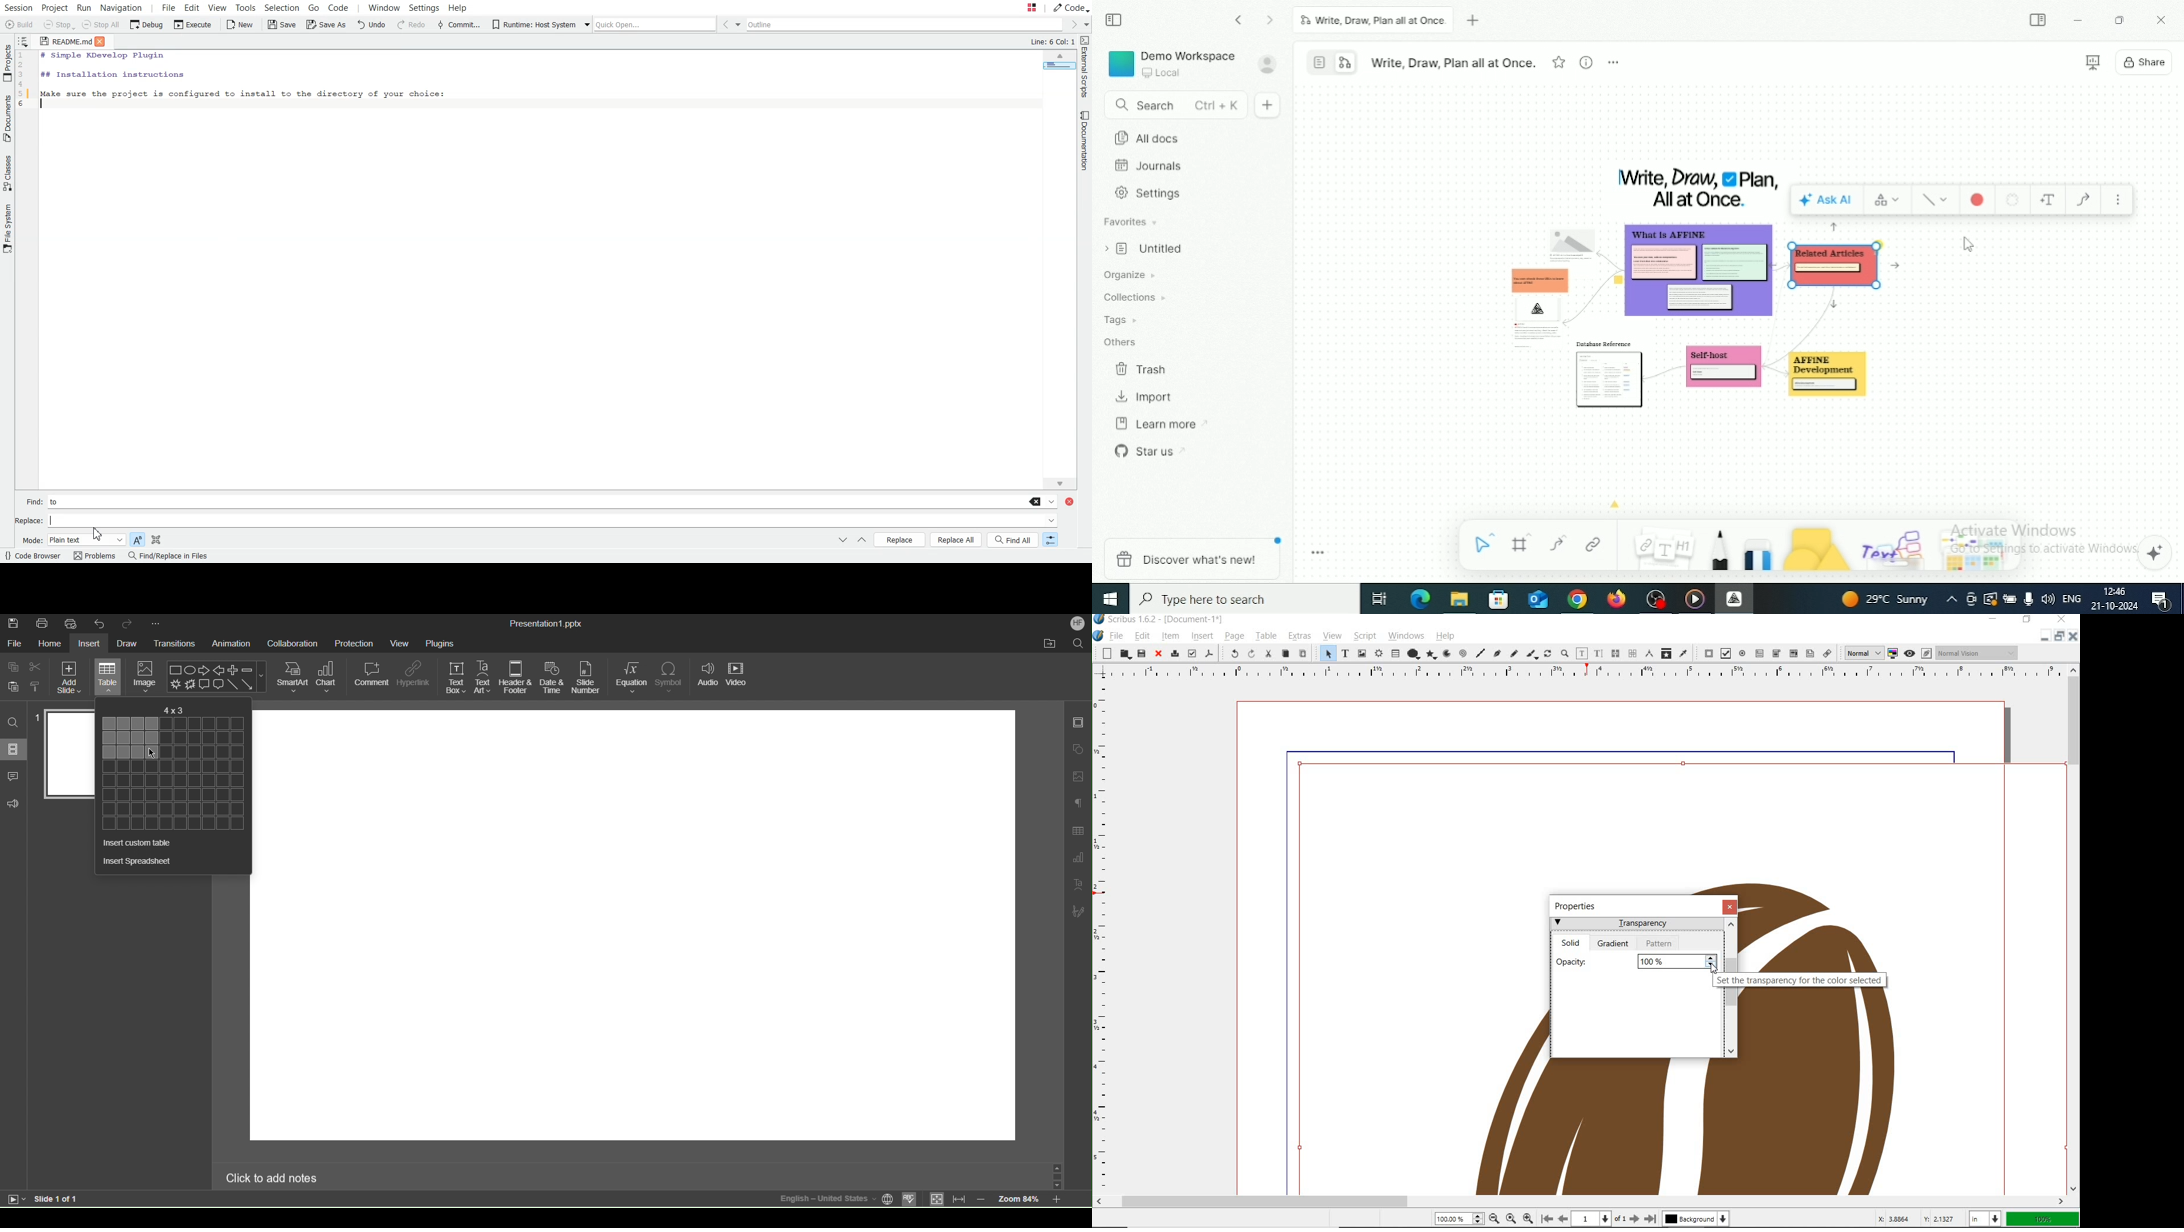  What do you see at coordinates (543, 622) in the screenshot?
I see `Presentation1` at bounding box center [543, 622].